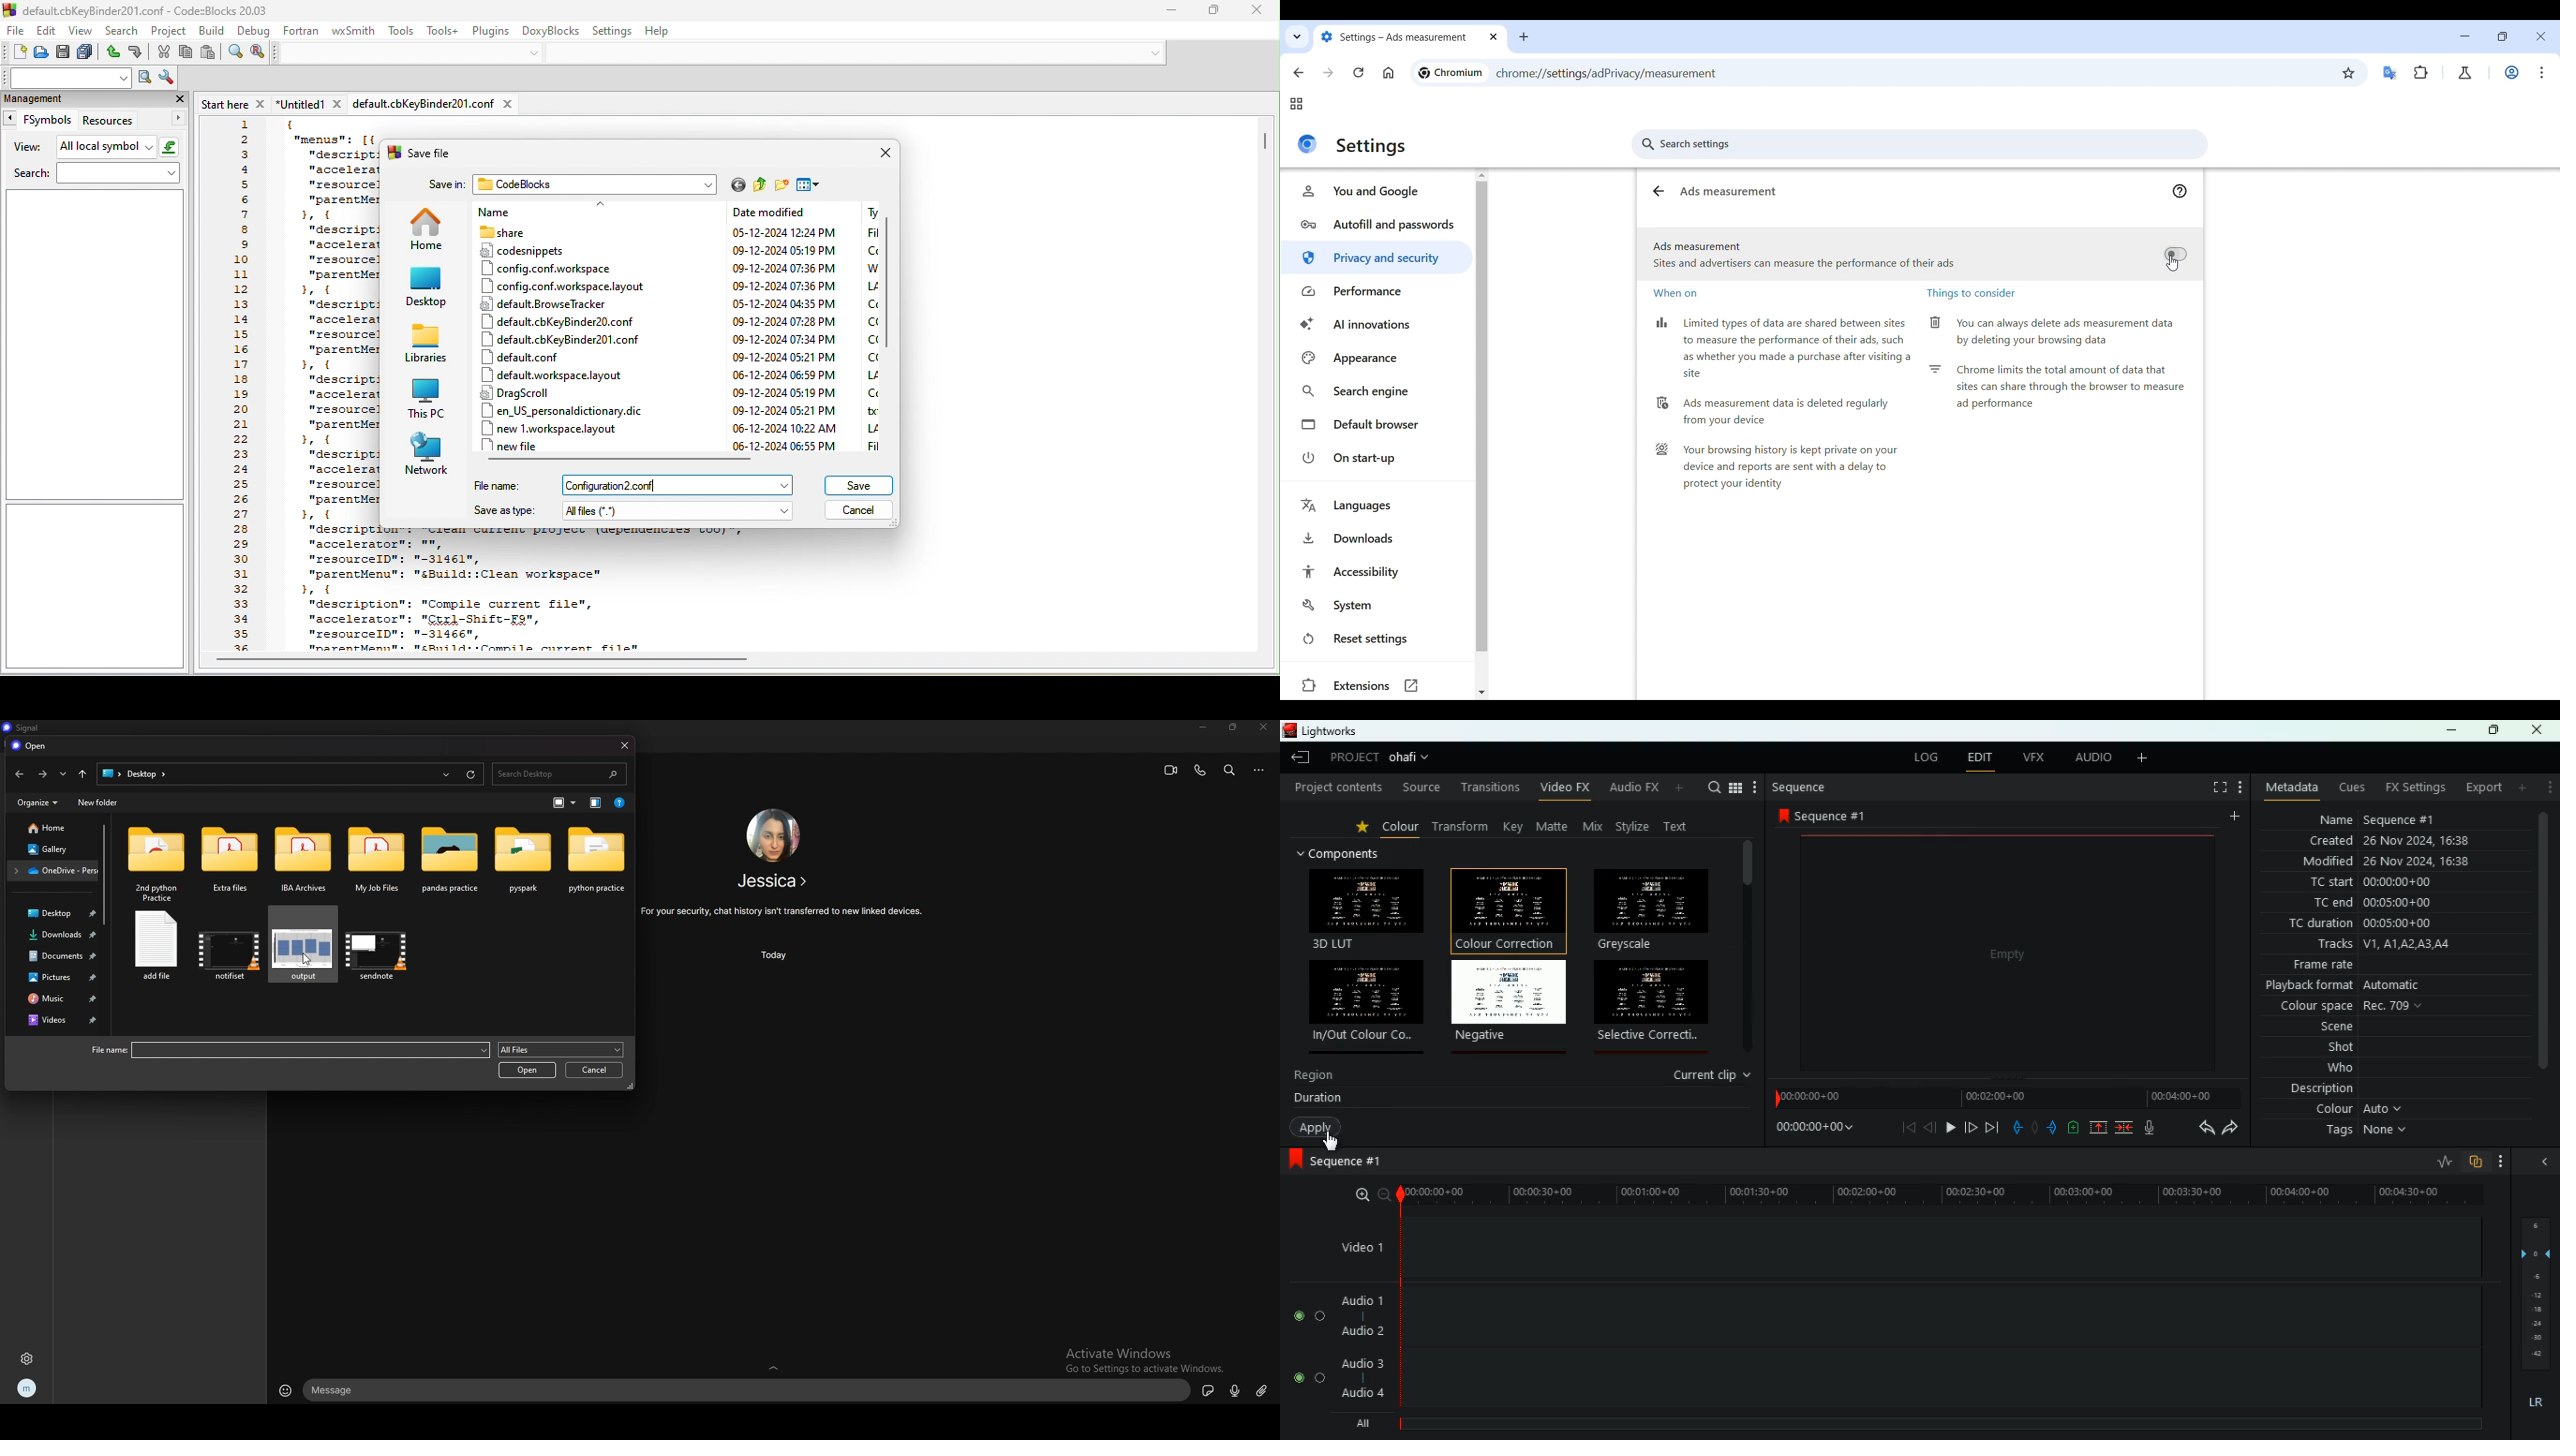  Describe the element at coordinates (1307, 1347) in the screenshot. I see `radio button` at that location.